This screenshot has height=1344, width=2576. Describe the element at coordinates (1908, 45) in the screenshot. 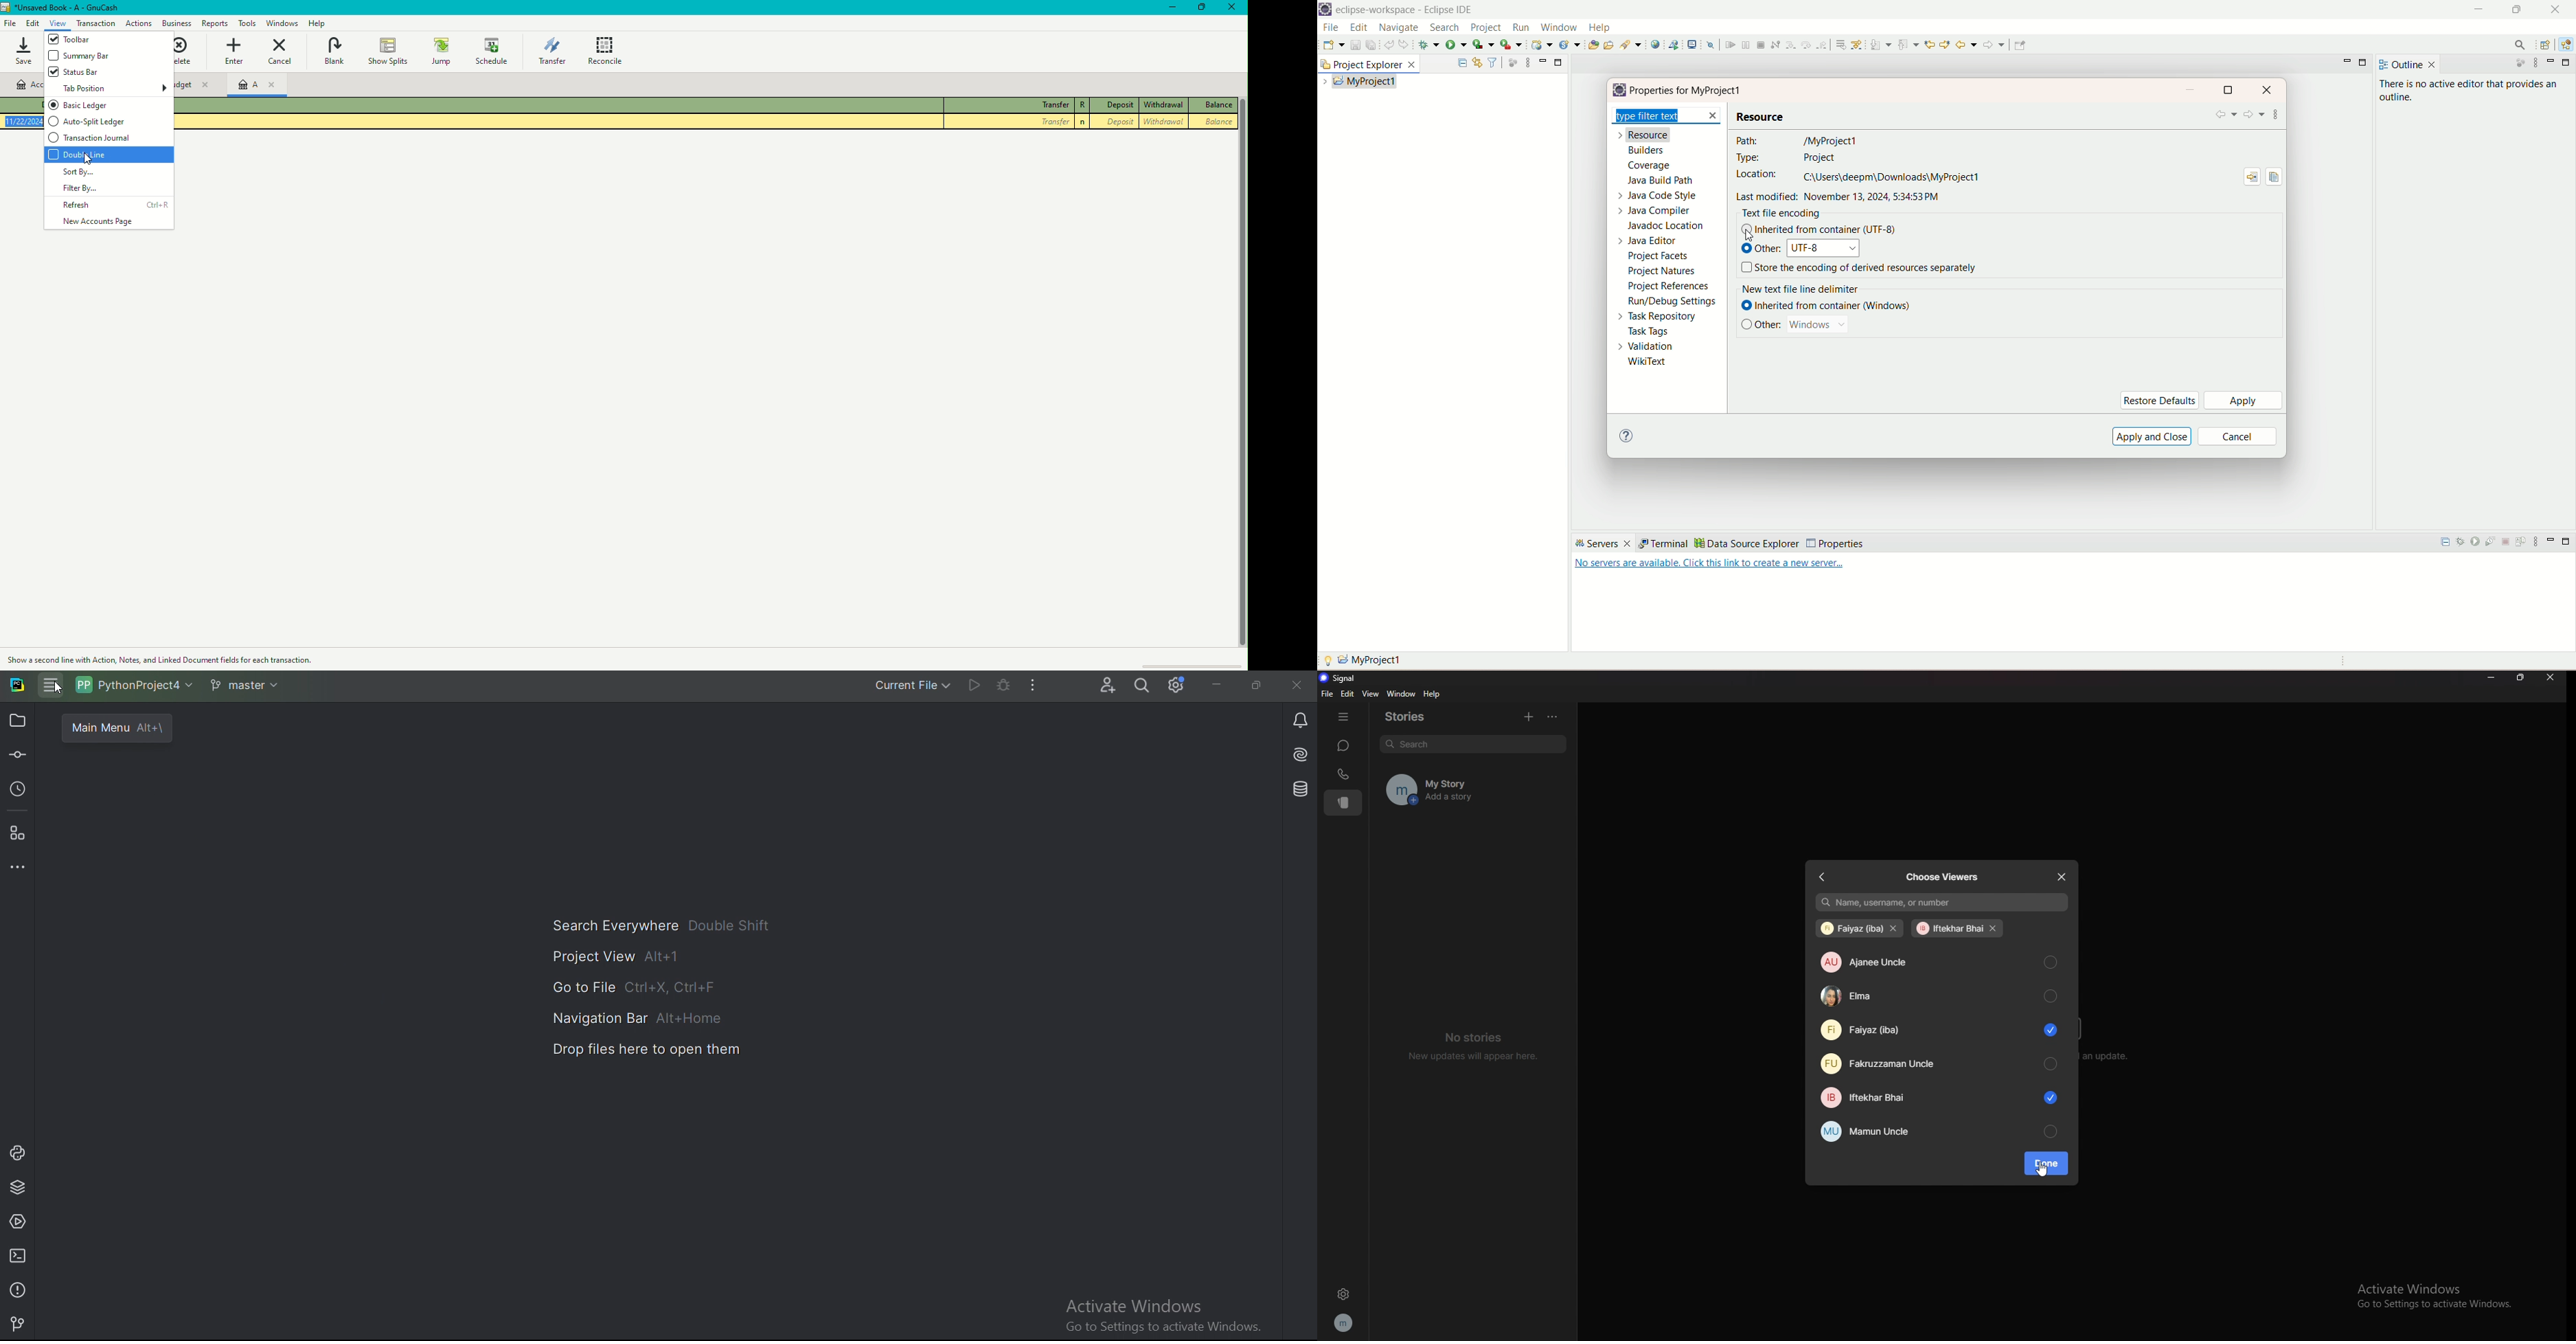

I see `previous annotation` at that location.